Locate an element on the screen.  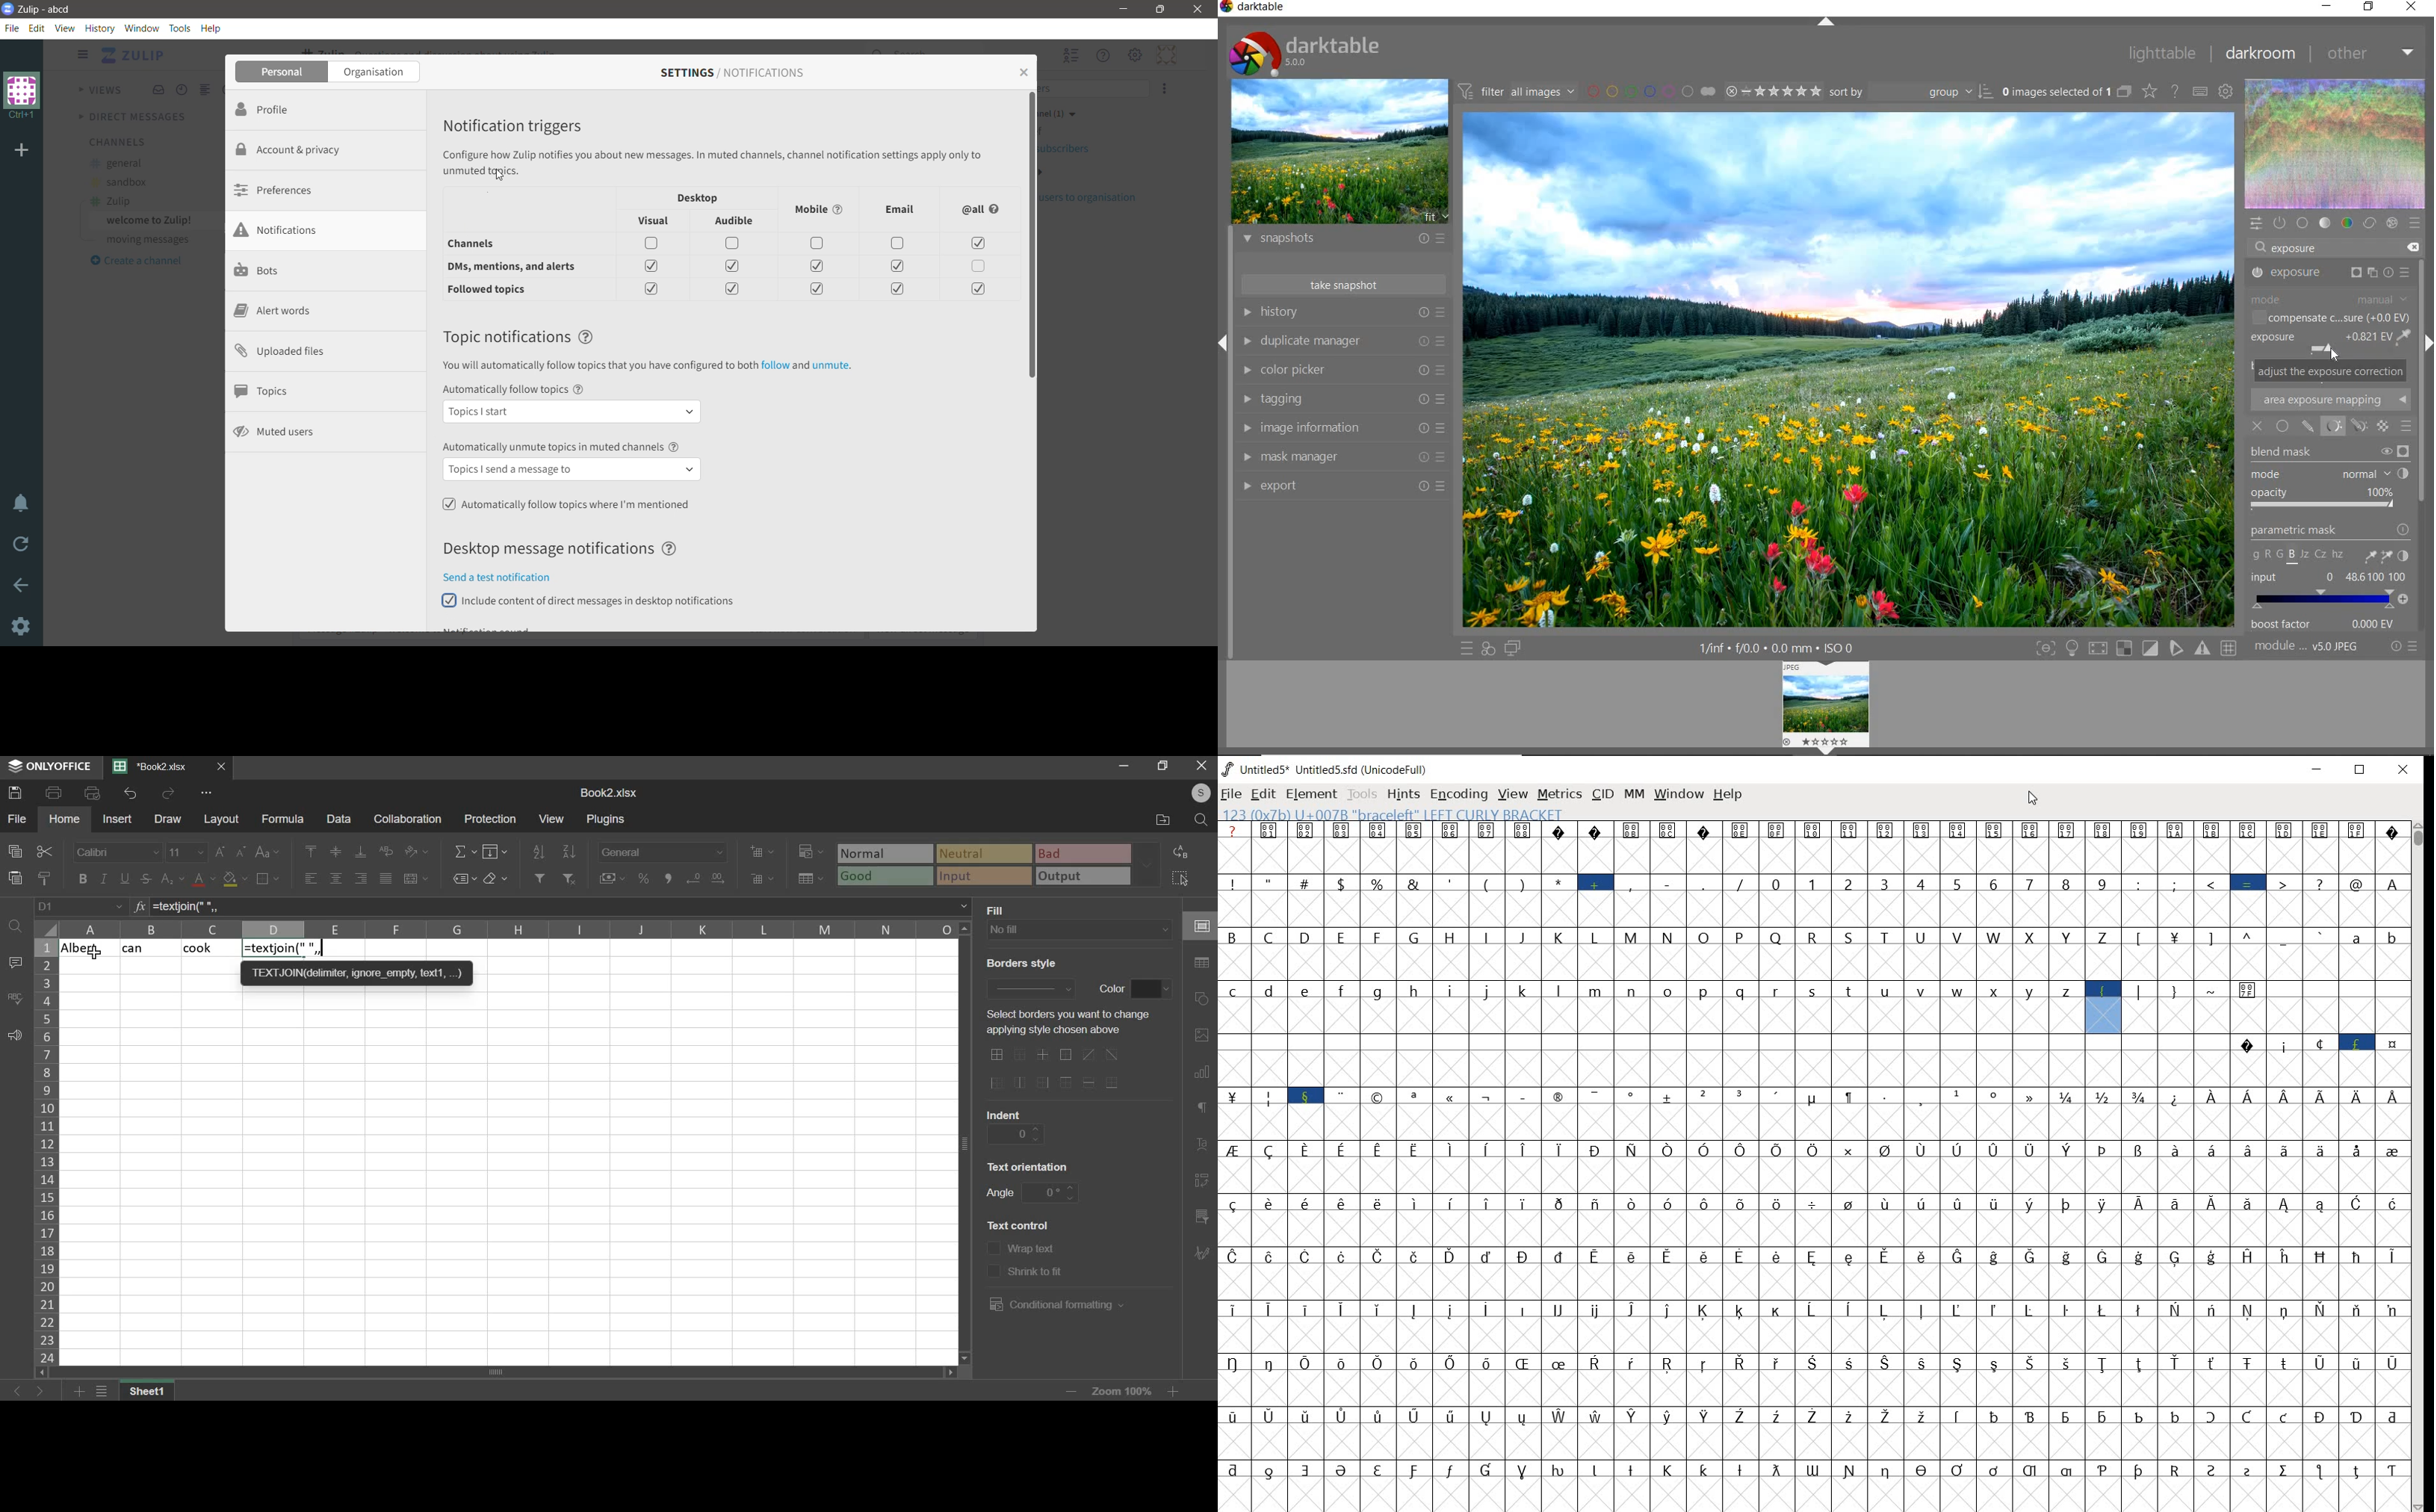
MODE is located at coordinates (2332, 298).